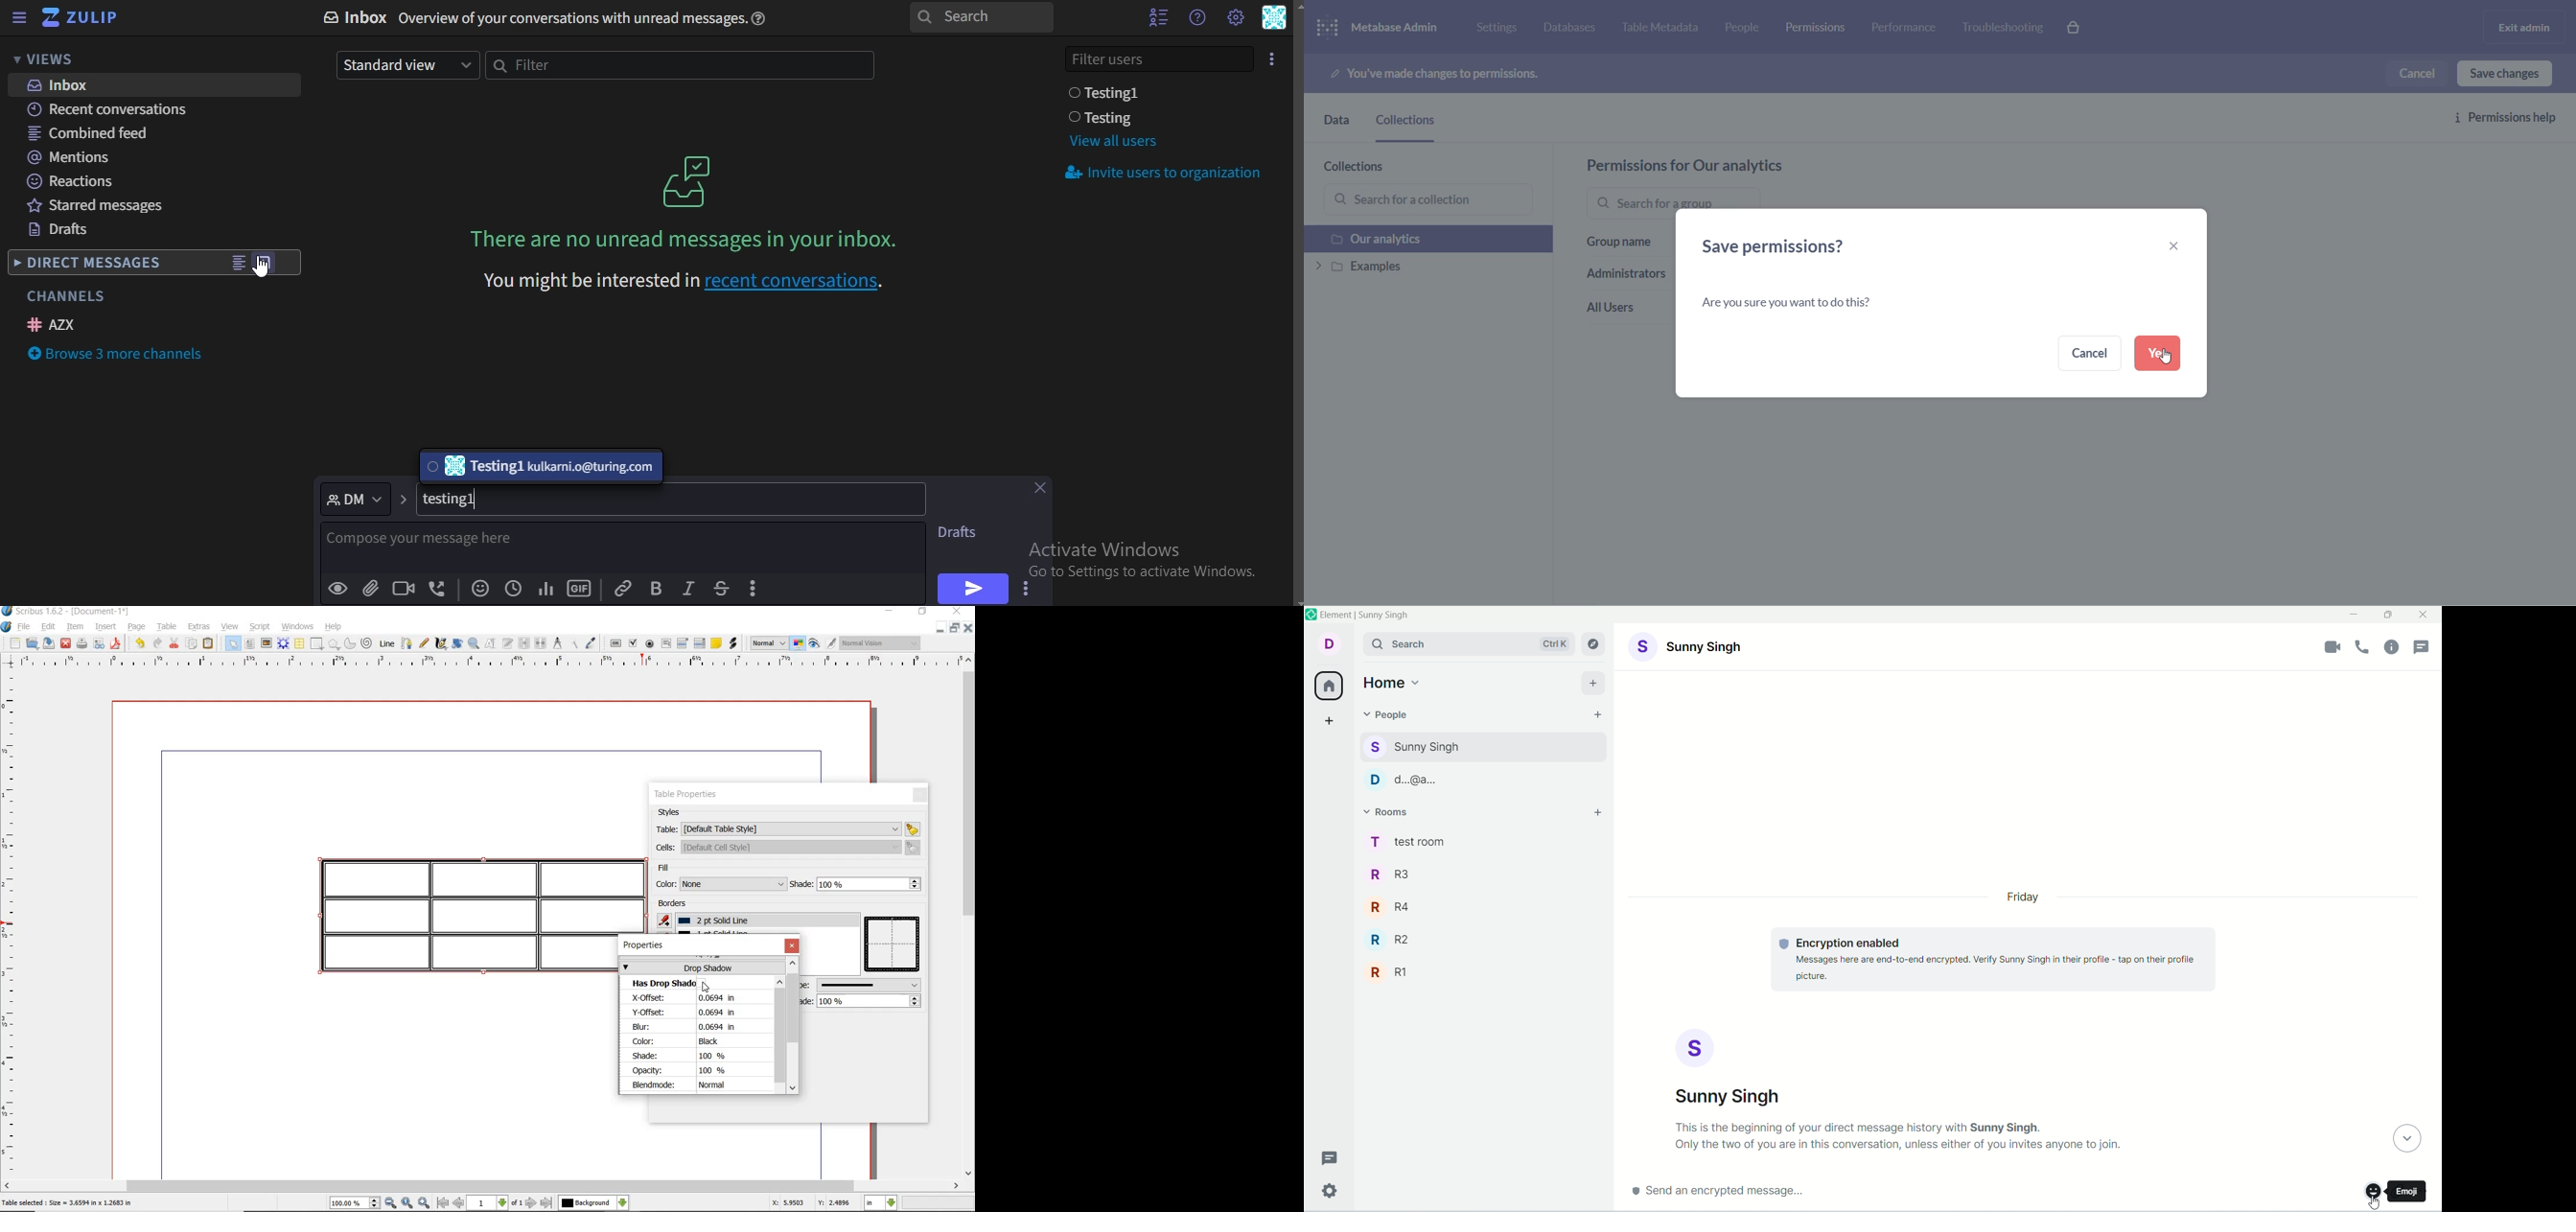 This screenshot has width=2576, height=1232. I want to click on account, so click(1731, 1067).